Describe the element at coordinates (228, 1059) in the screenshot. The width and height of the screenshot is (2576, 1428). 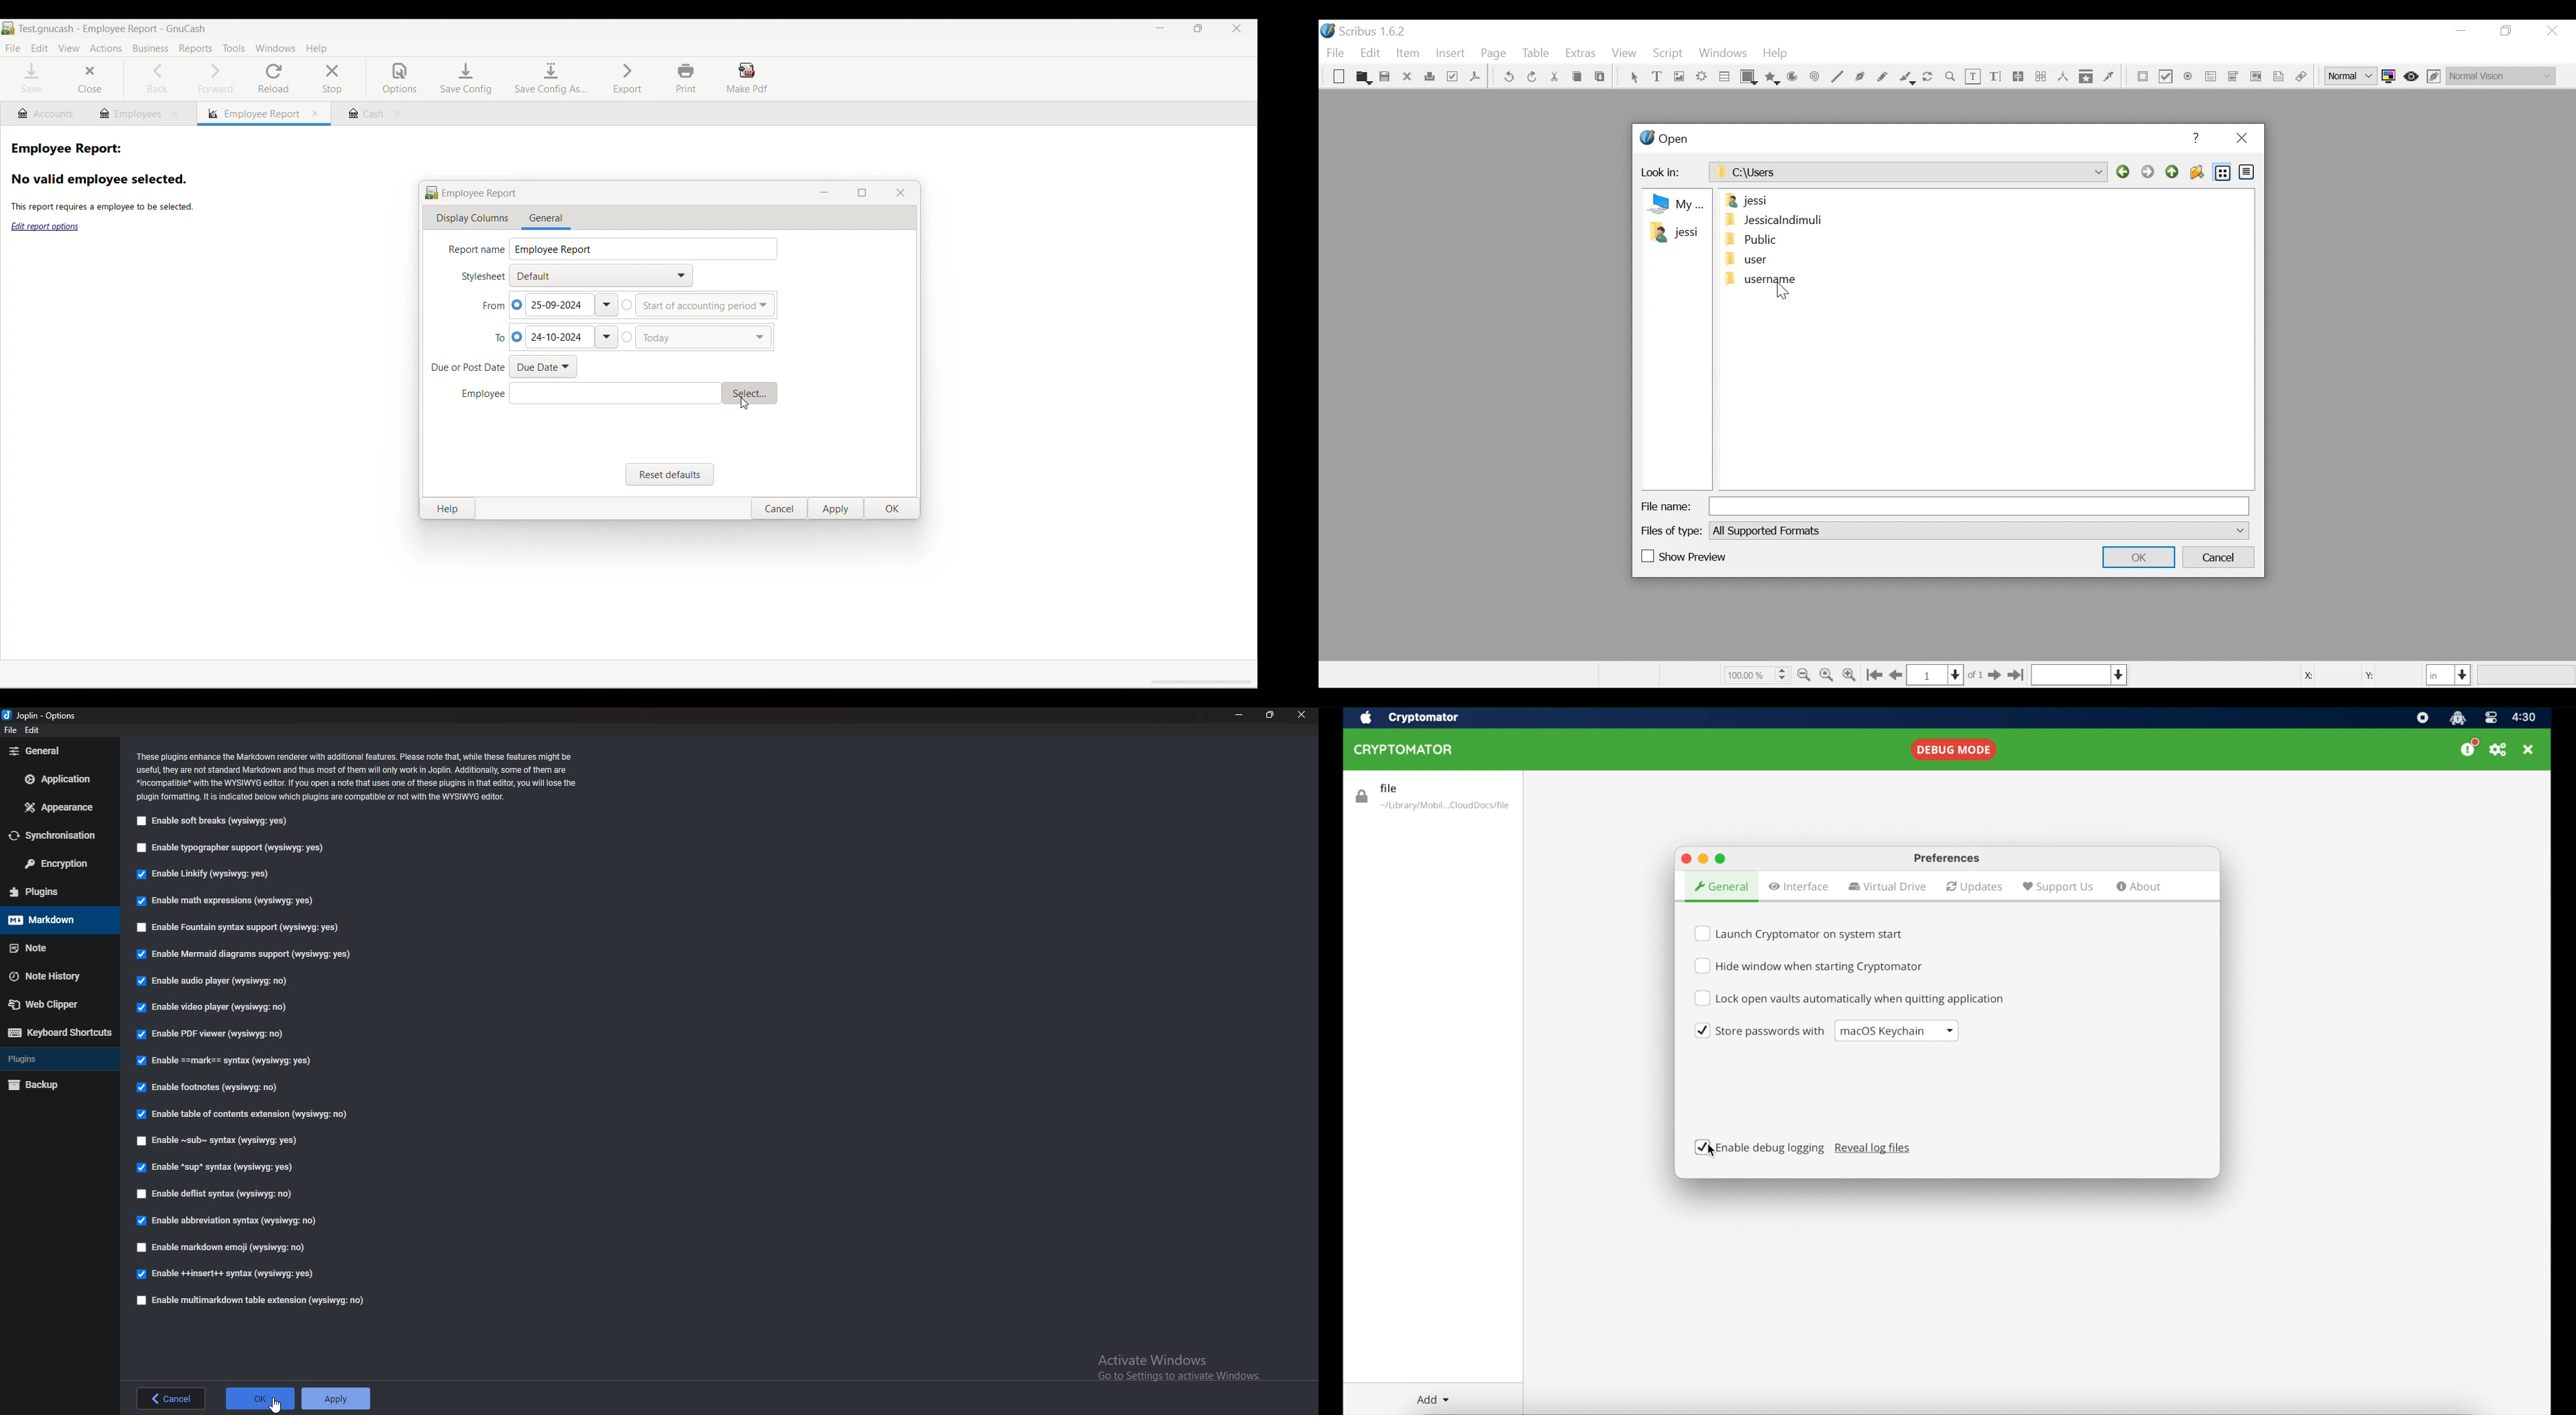
I see `Enable ==mark== syntax (wvsiwva: ves)` at that location.